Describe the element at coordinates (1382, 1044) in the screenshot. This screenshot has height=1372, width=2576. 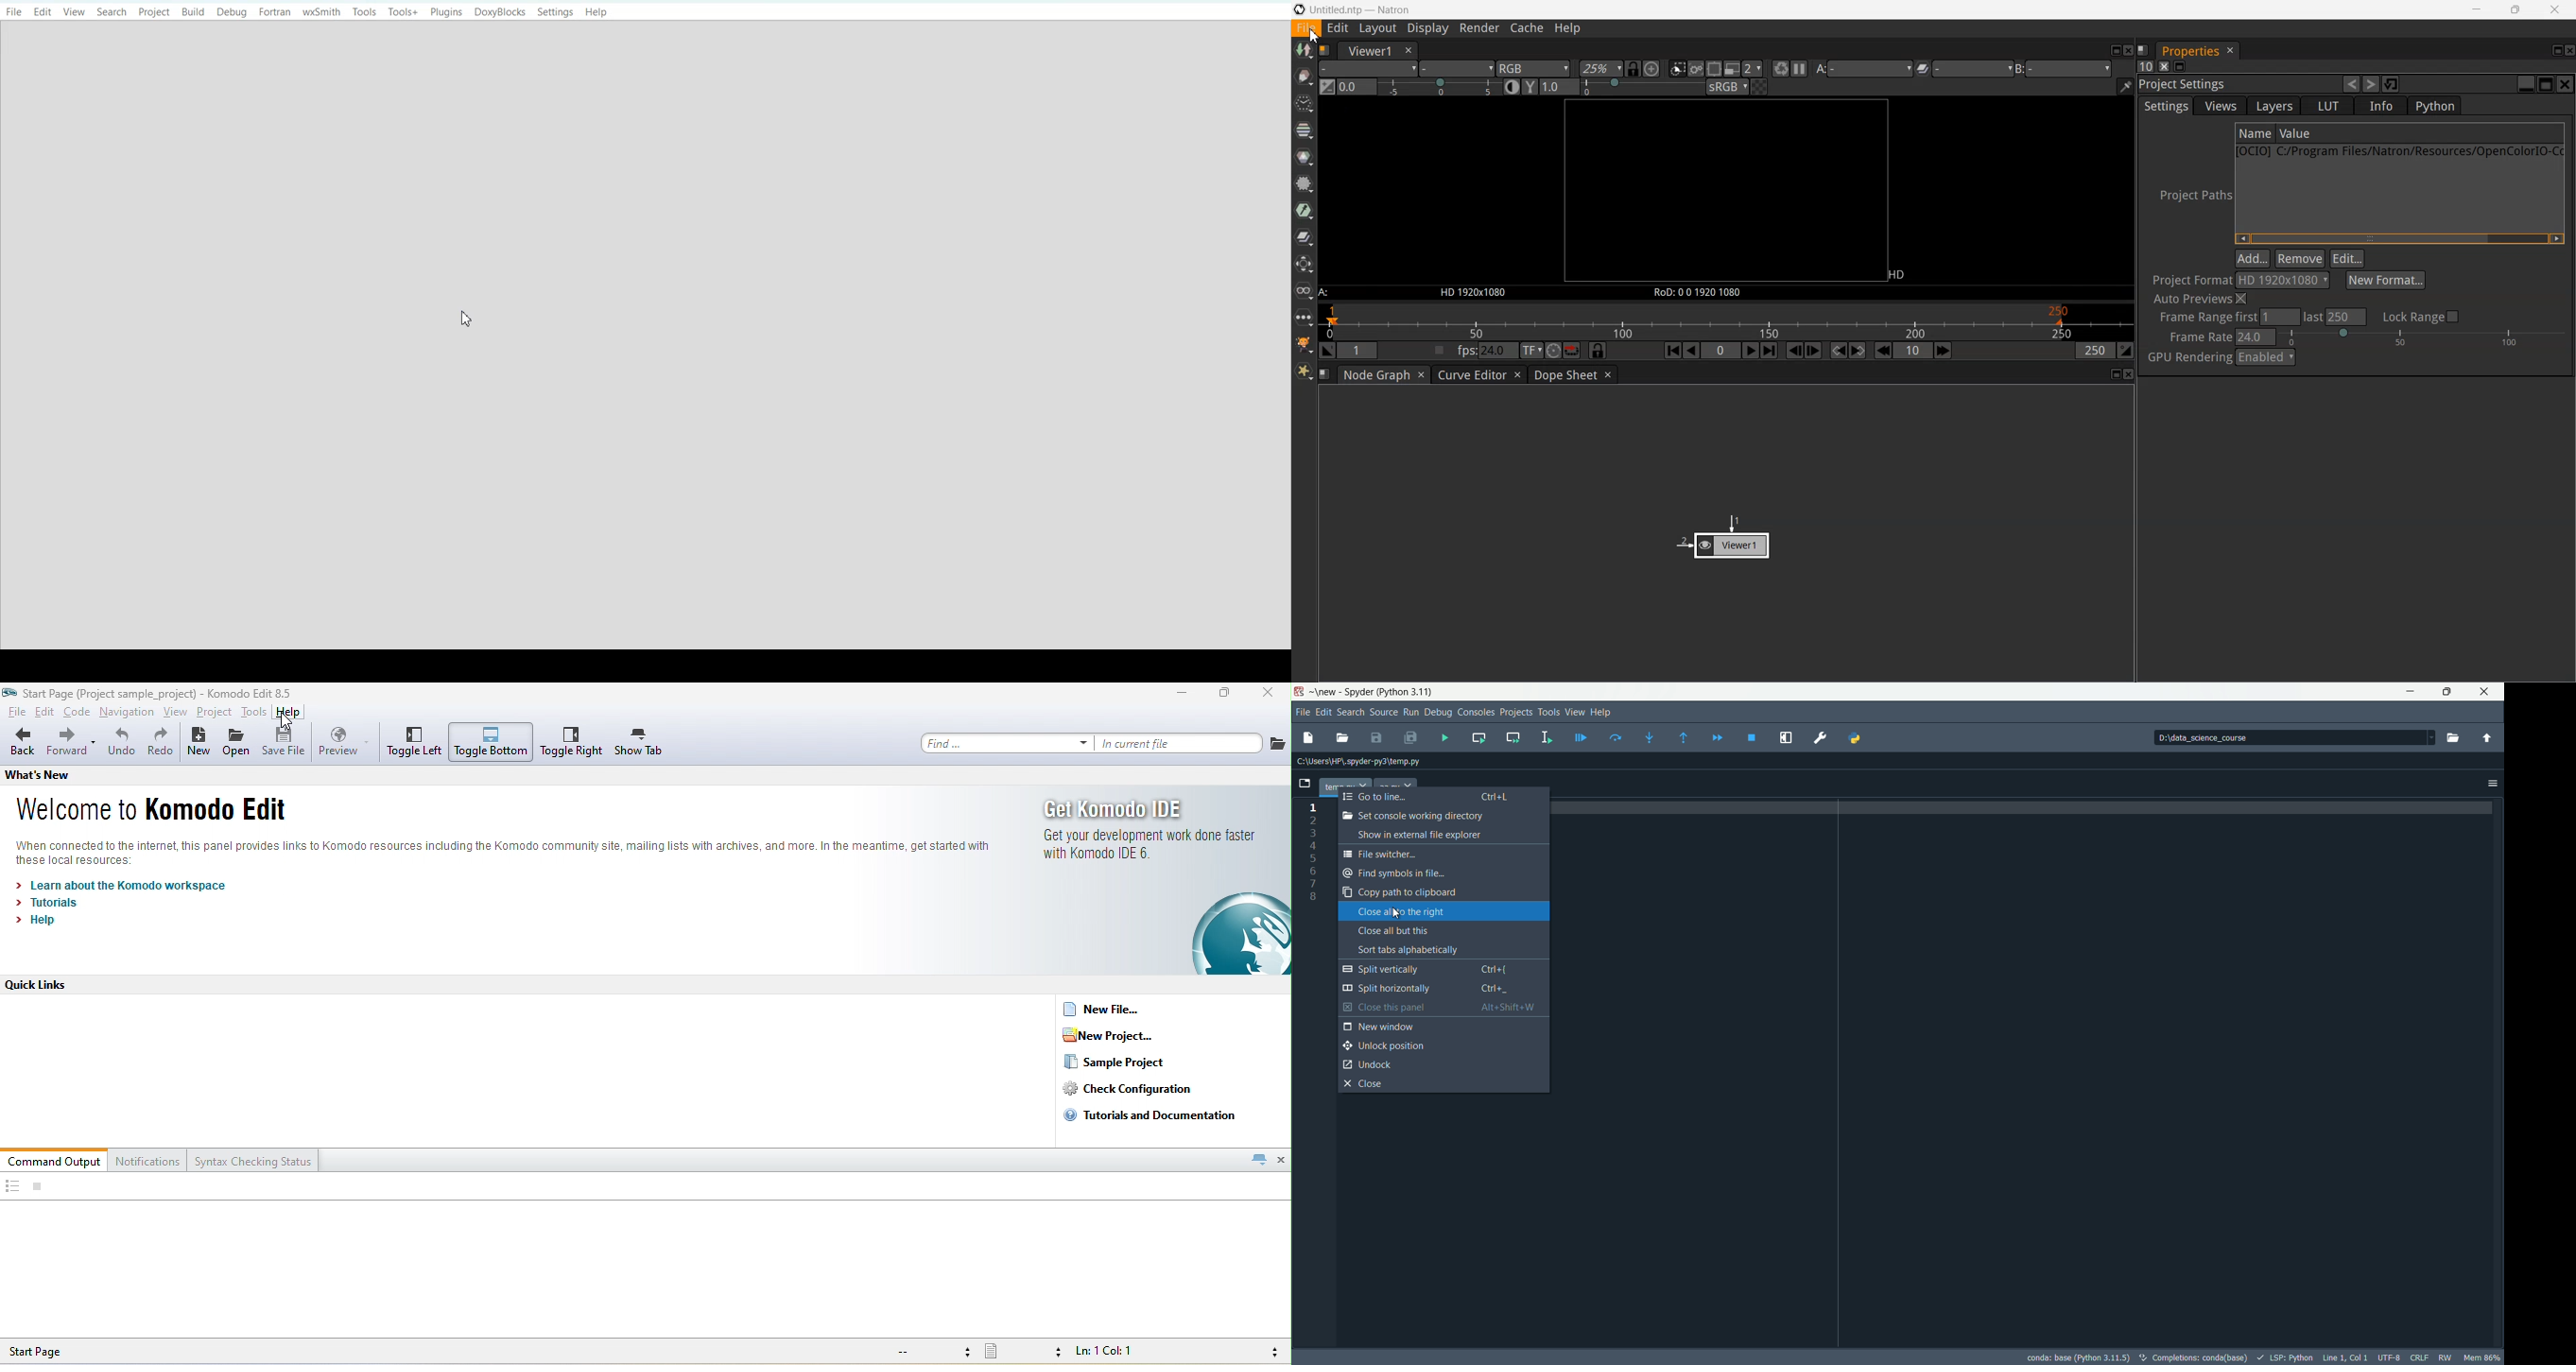
I see `unlock position` at that location.